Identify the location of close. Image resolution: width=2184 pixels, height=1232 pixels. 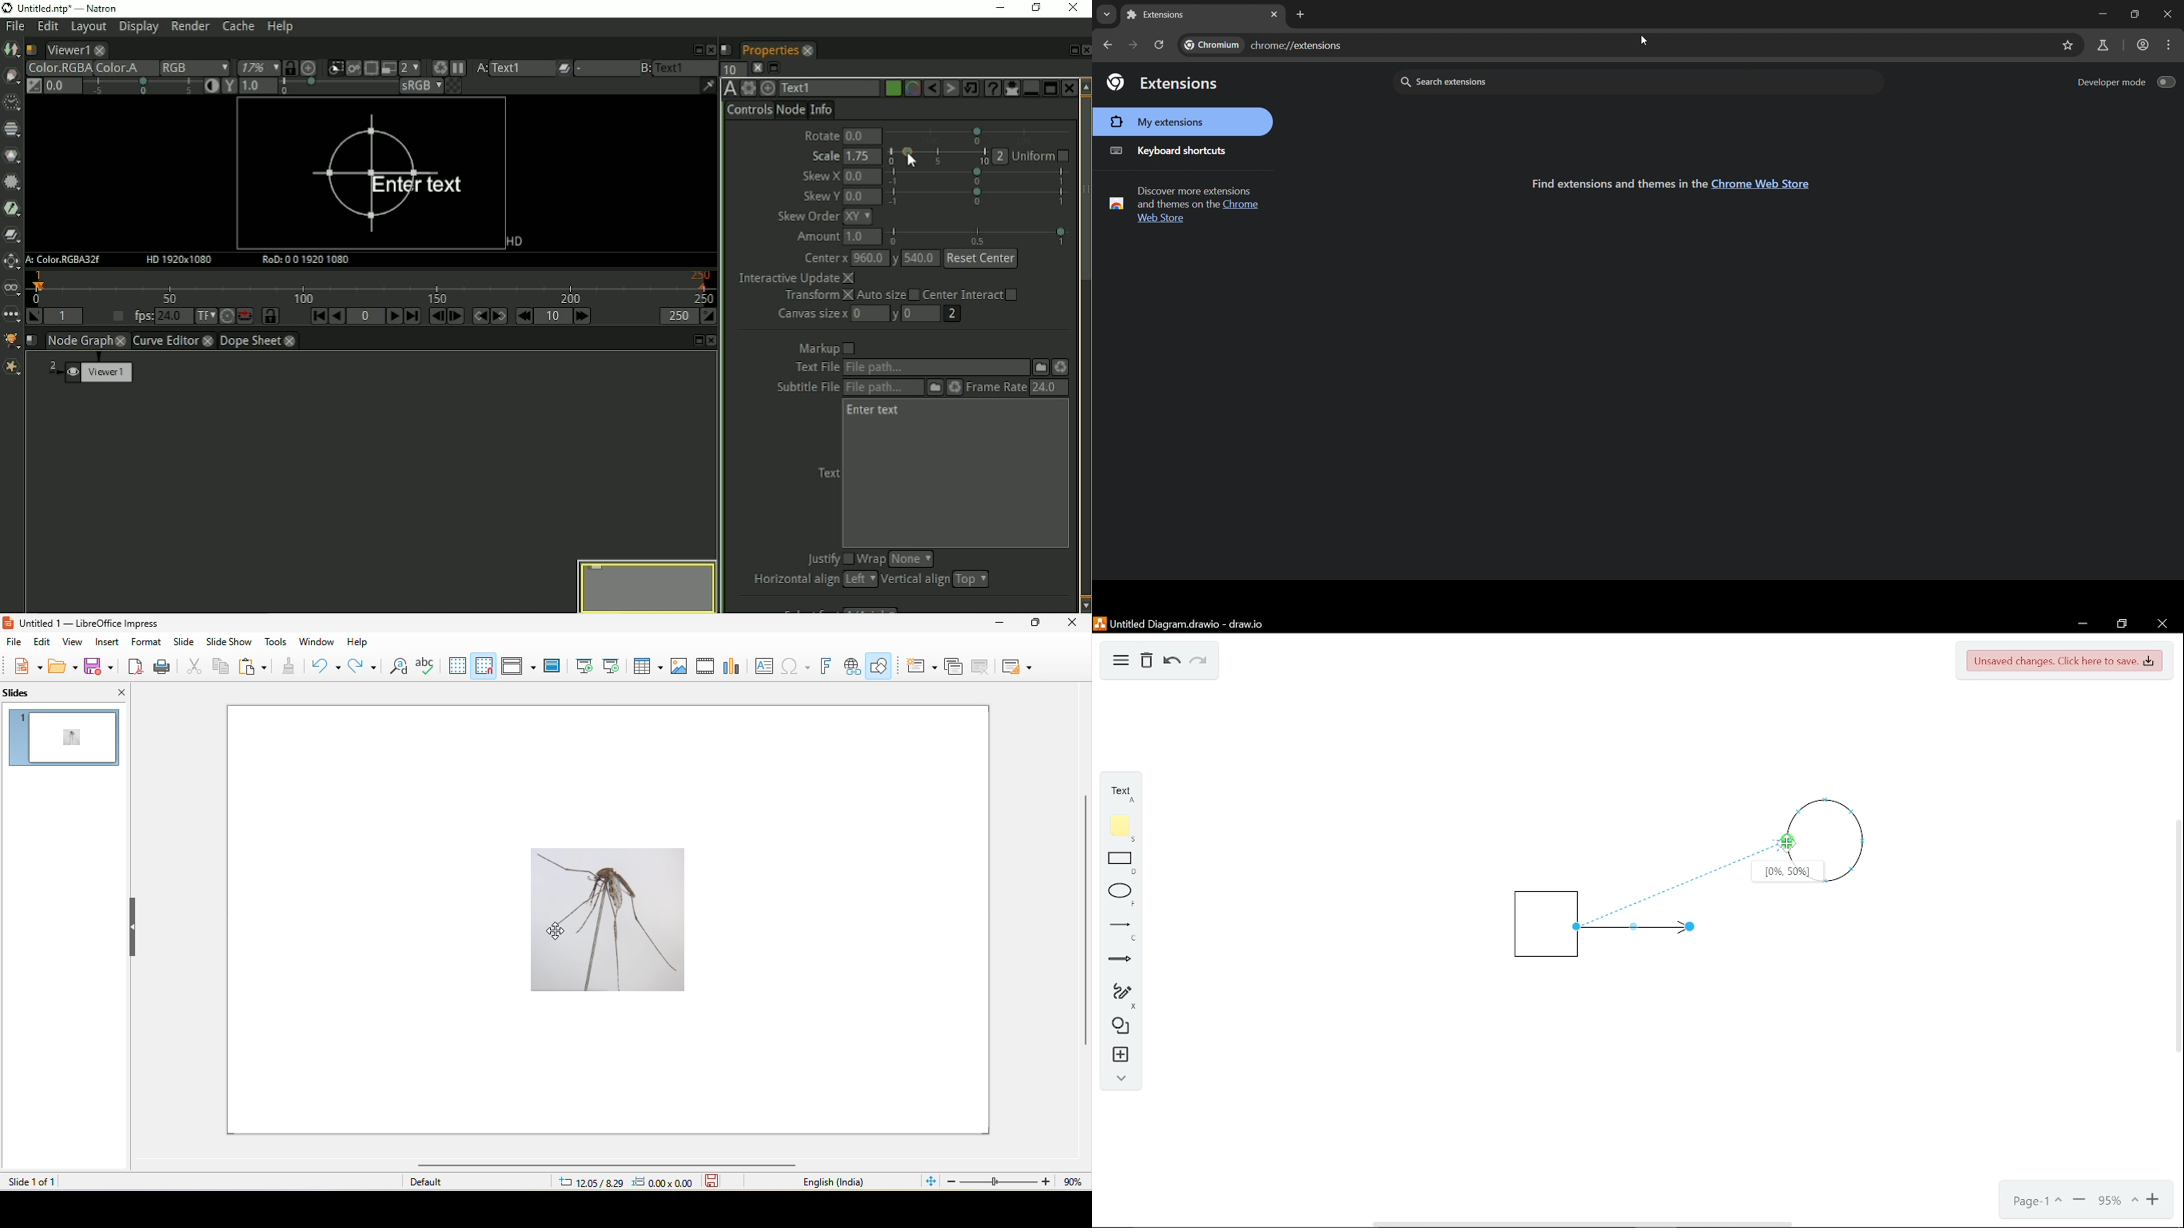
(1076, 624).